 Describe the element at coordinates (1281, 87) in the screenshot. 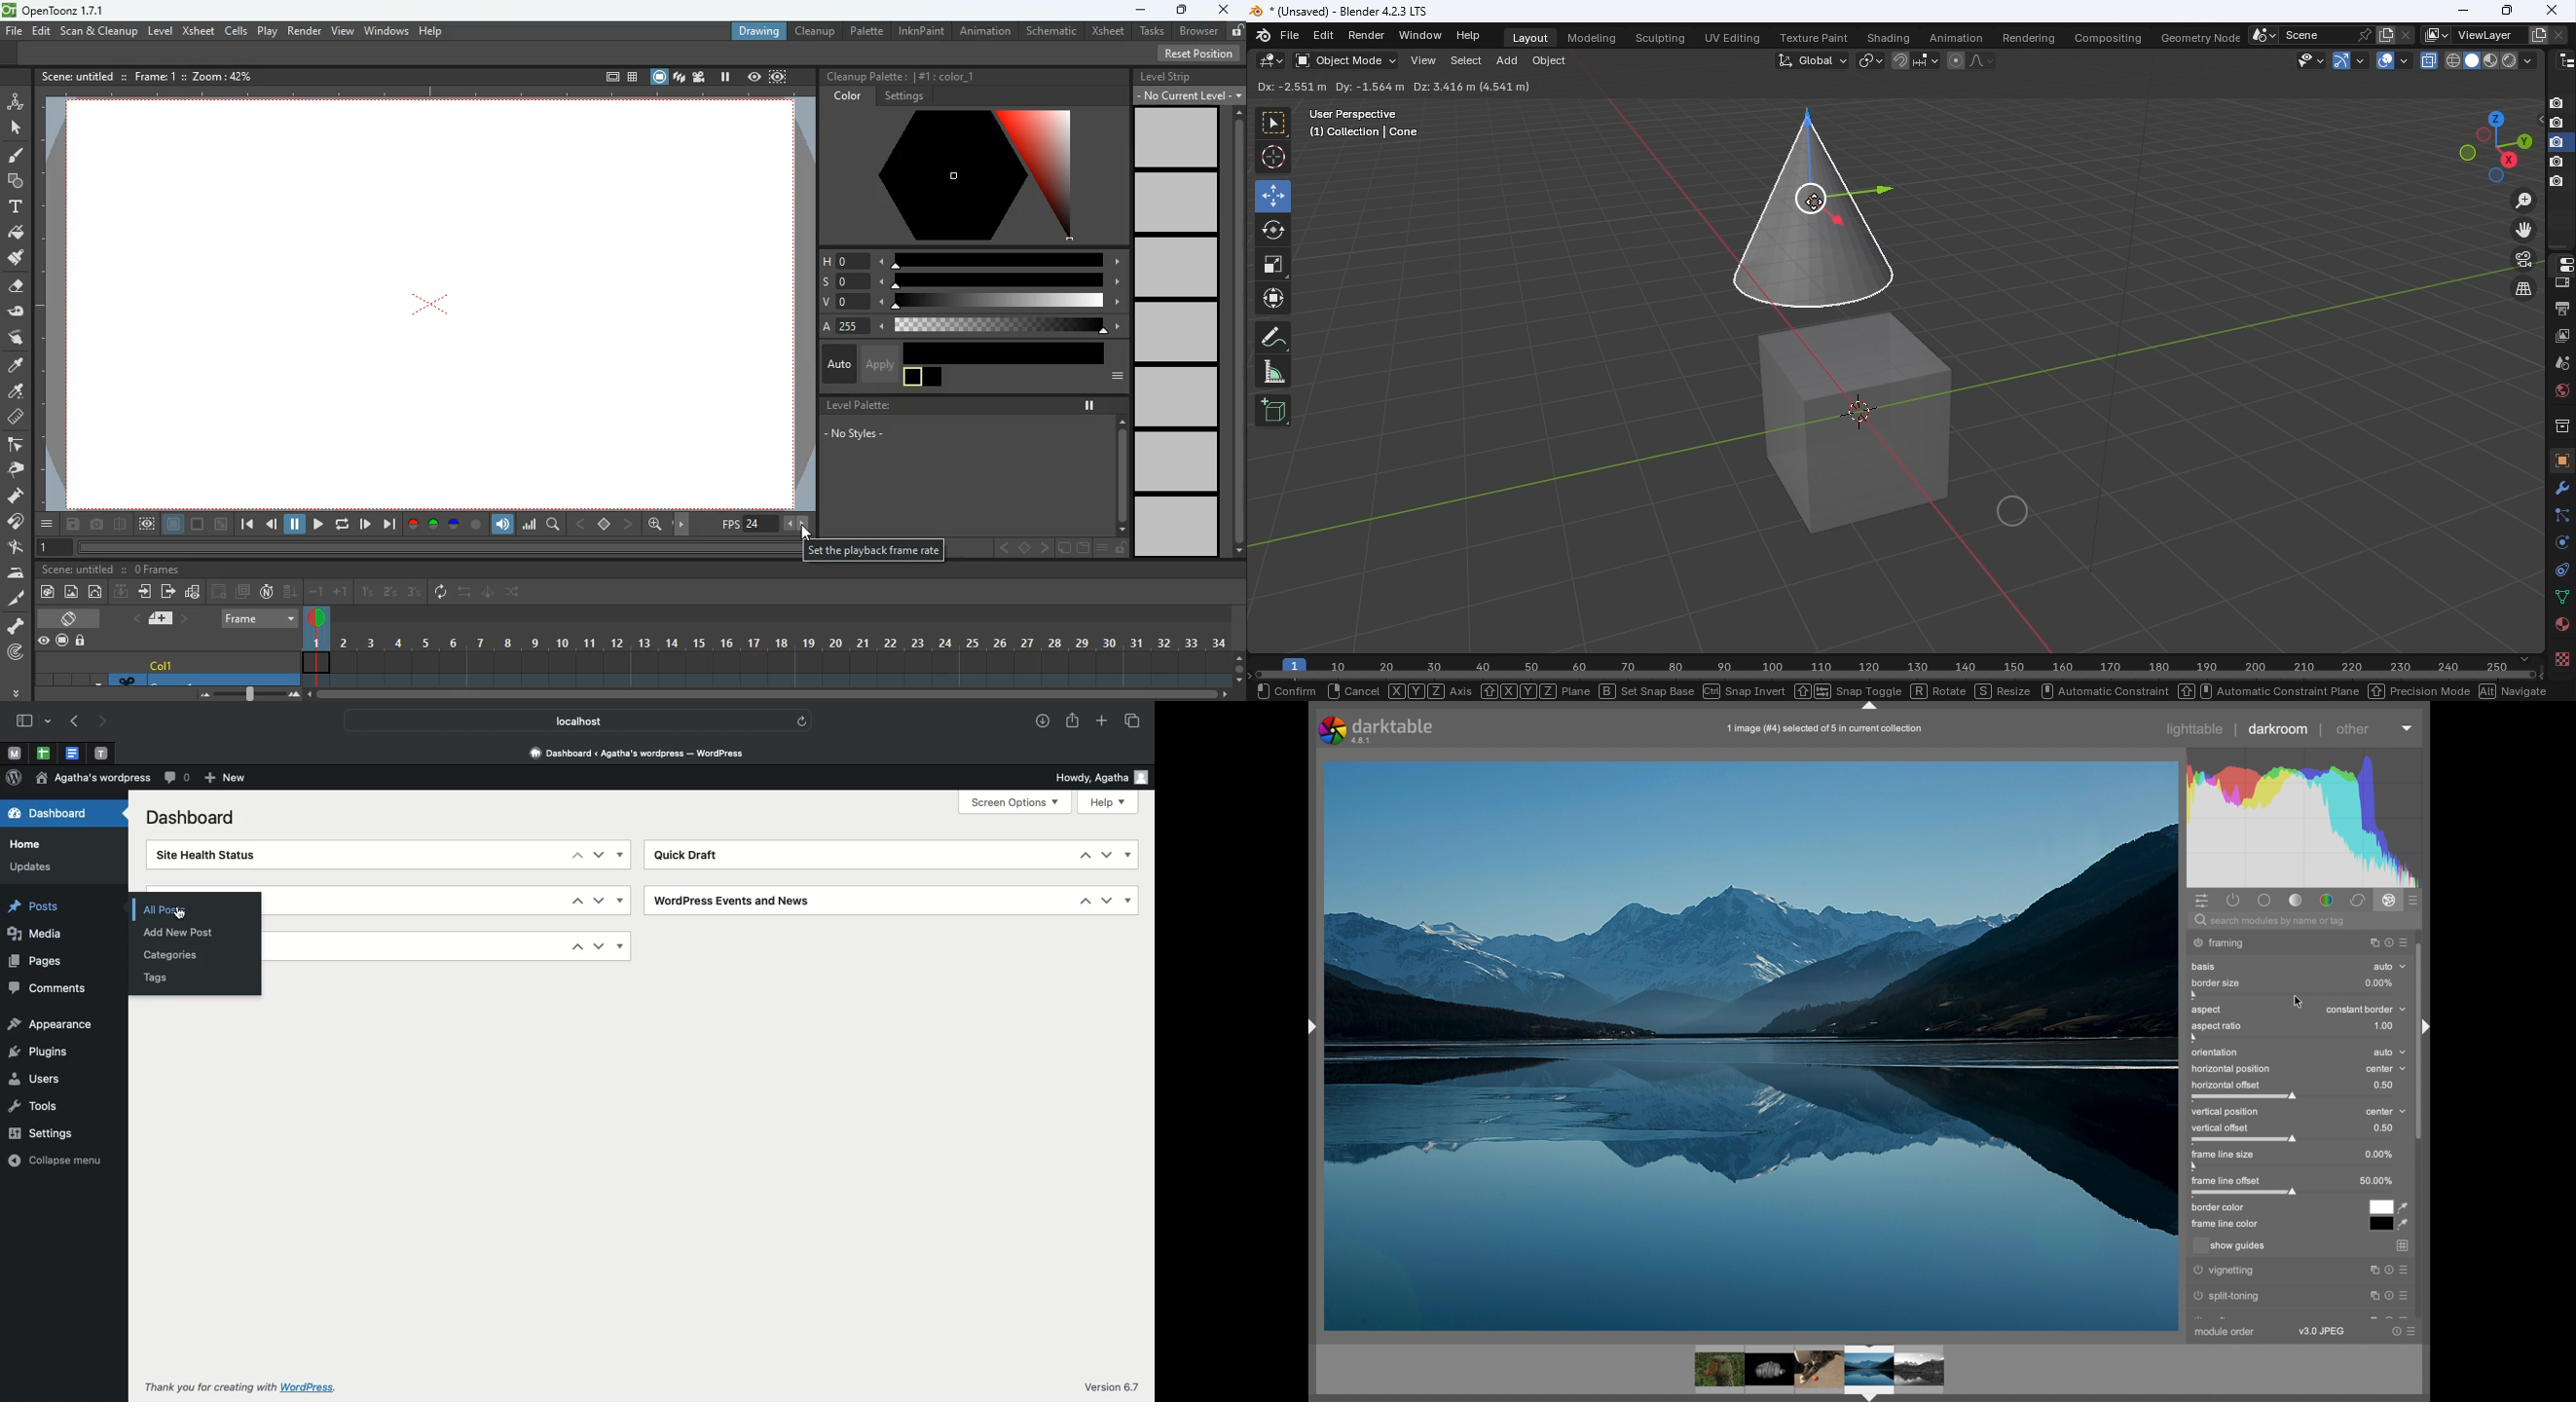

I see `Orientation` at that location.